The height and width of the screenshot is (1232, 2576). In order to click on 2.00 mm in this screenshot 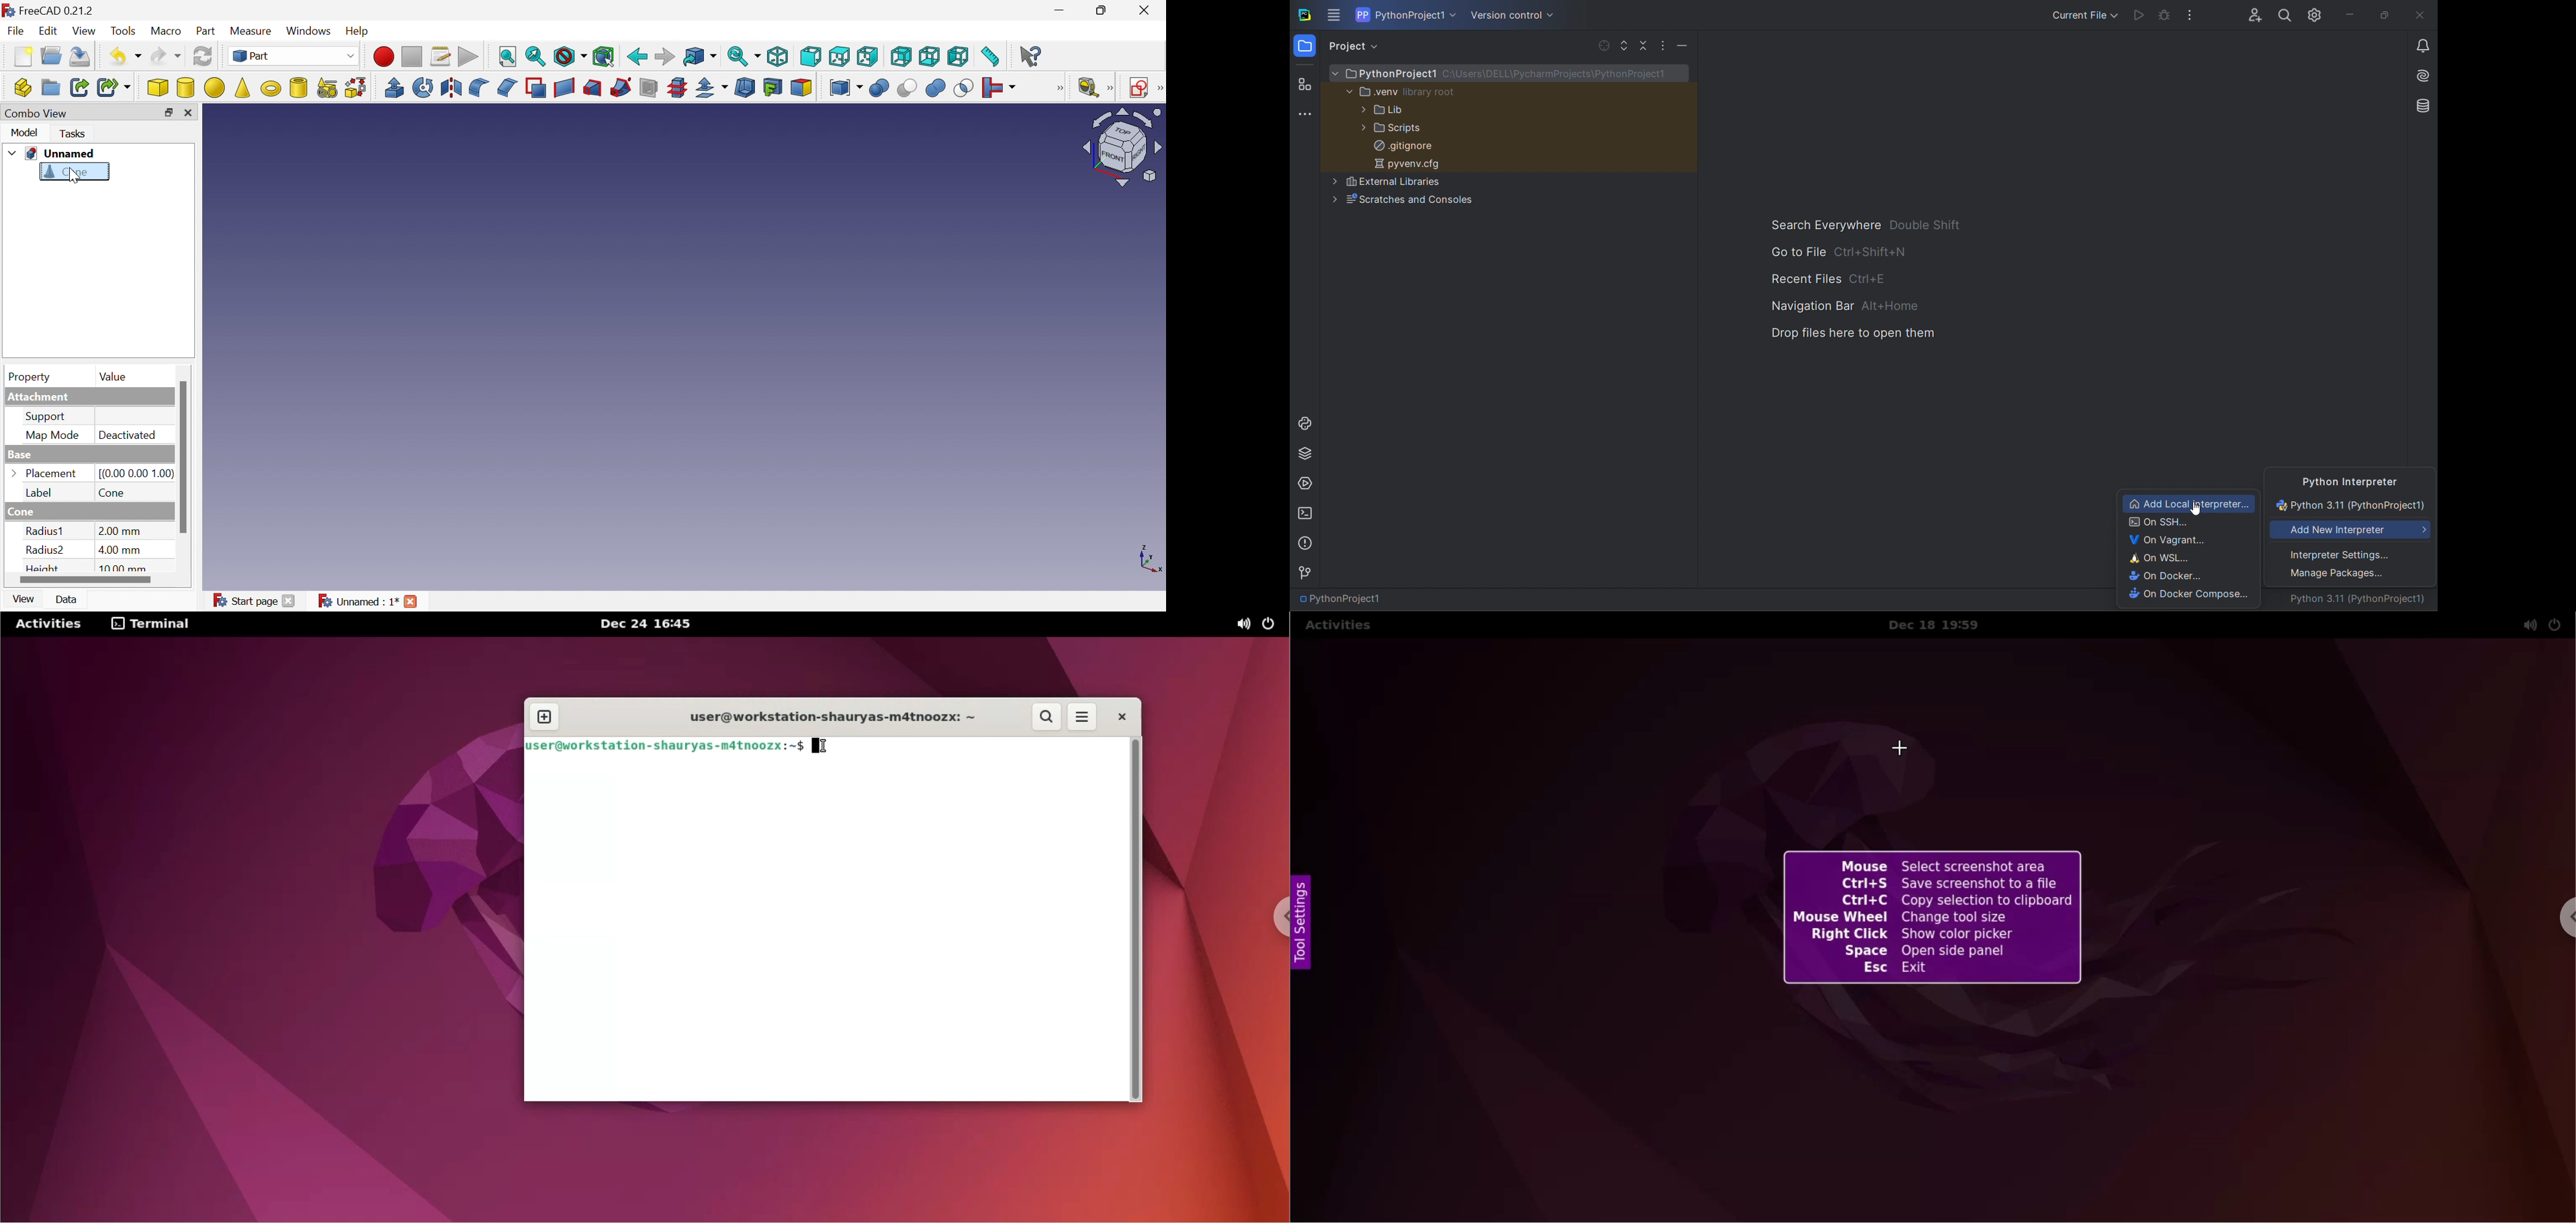, I will do `click(118, 532)`.